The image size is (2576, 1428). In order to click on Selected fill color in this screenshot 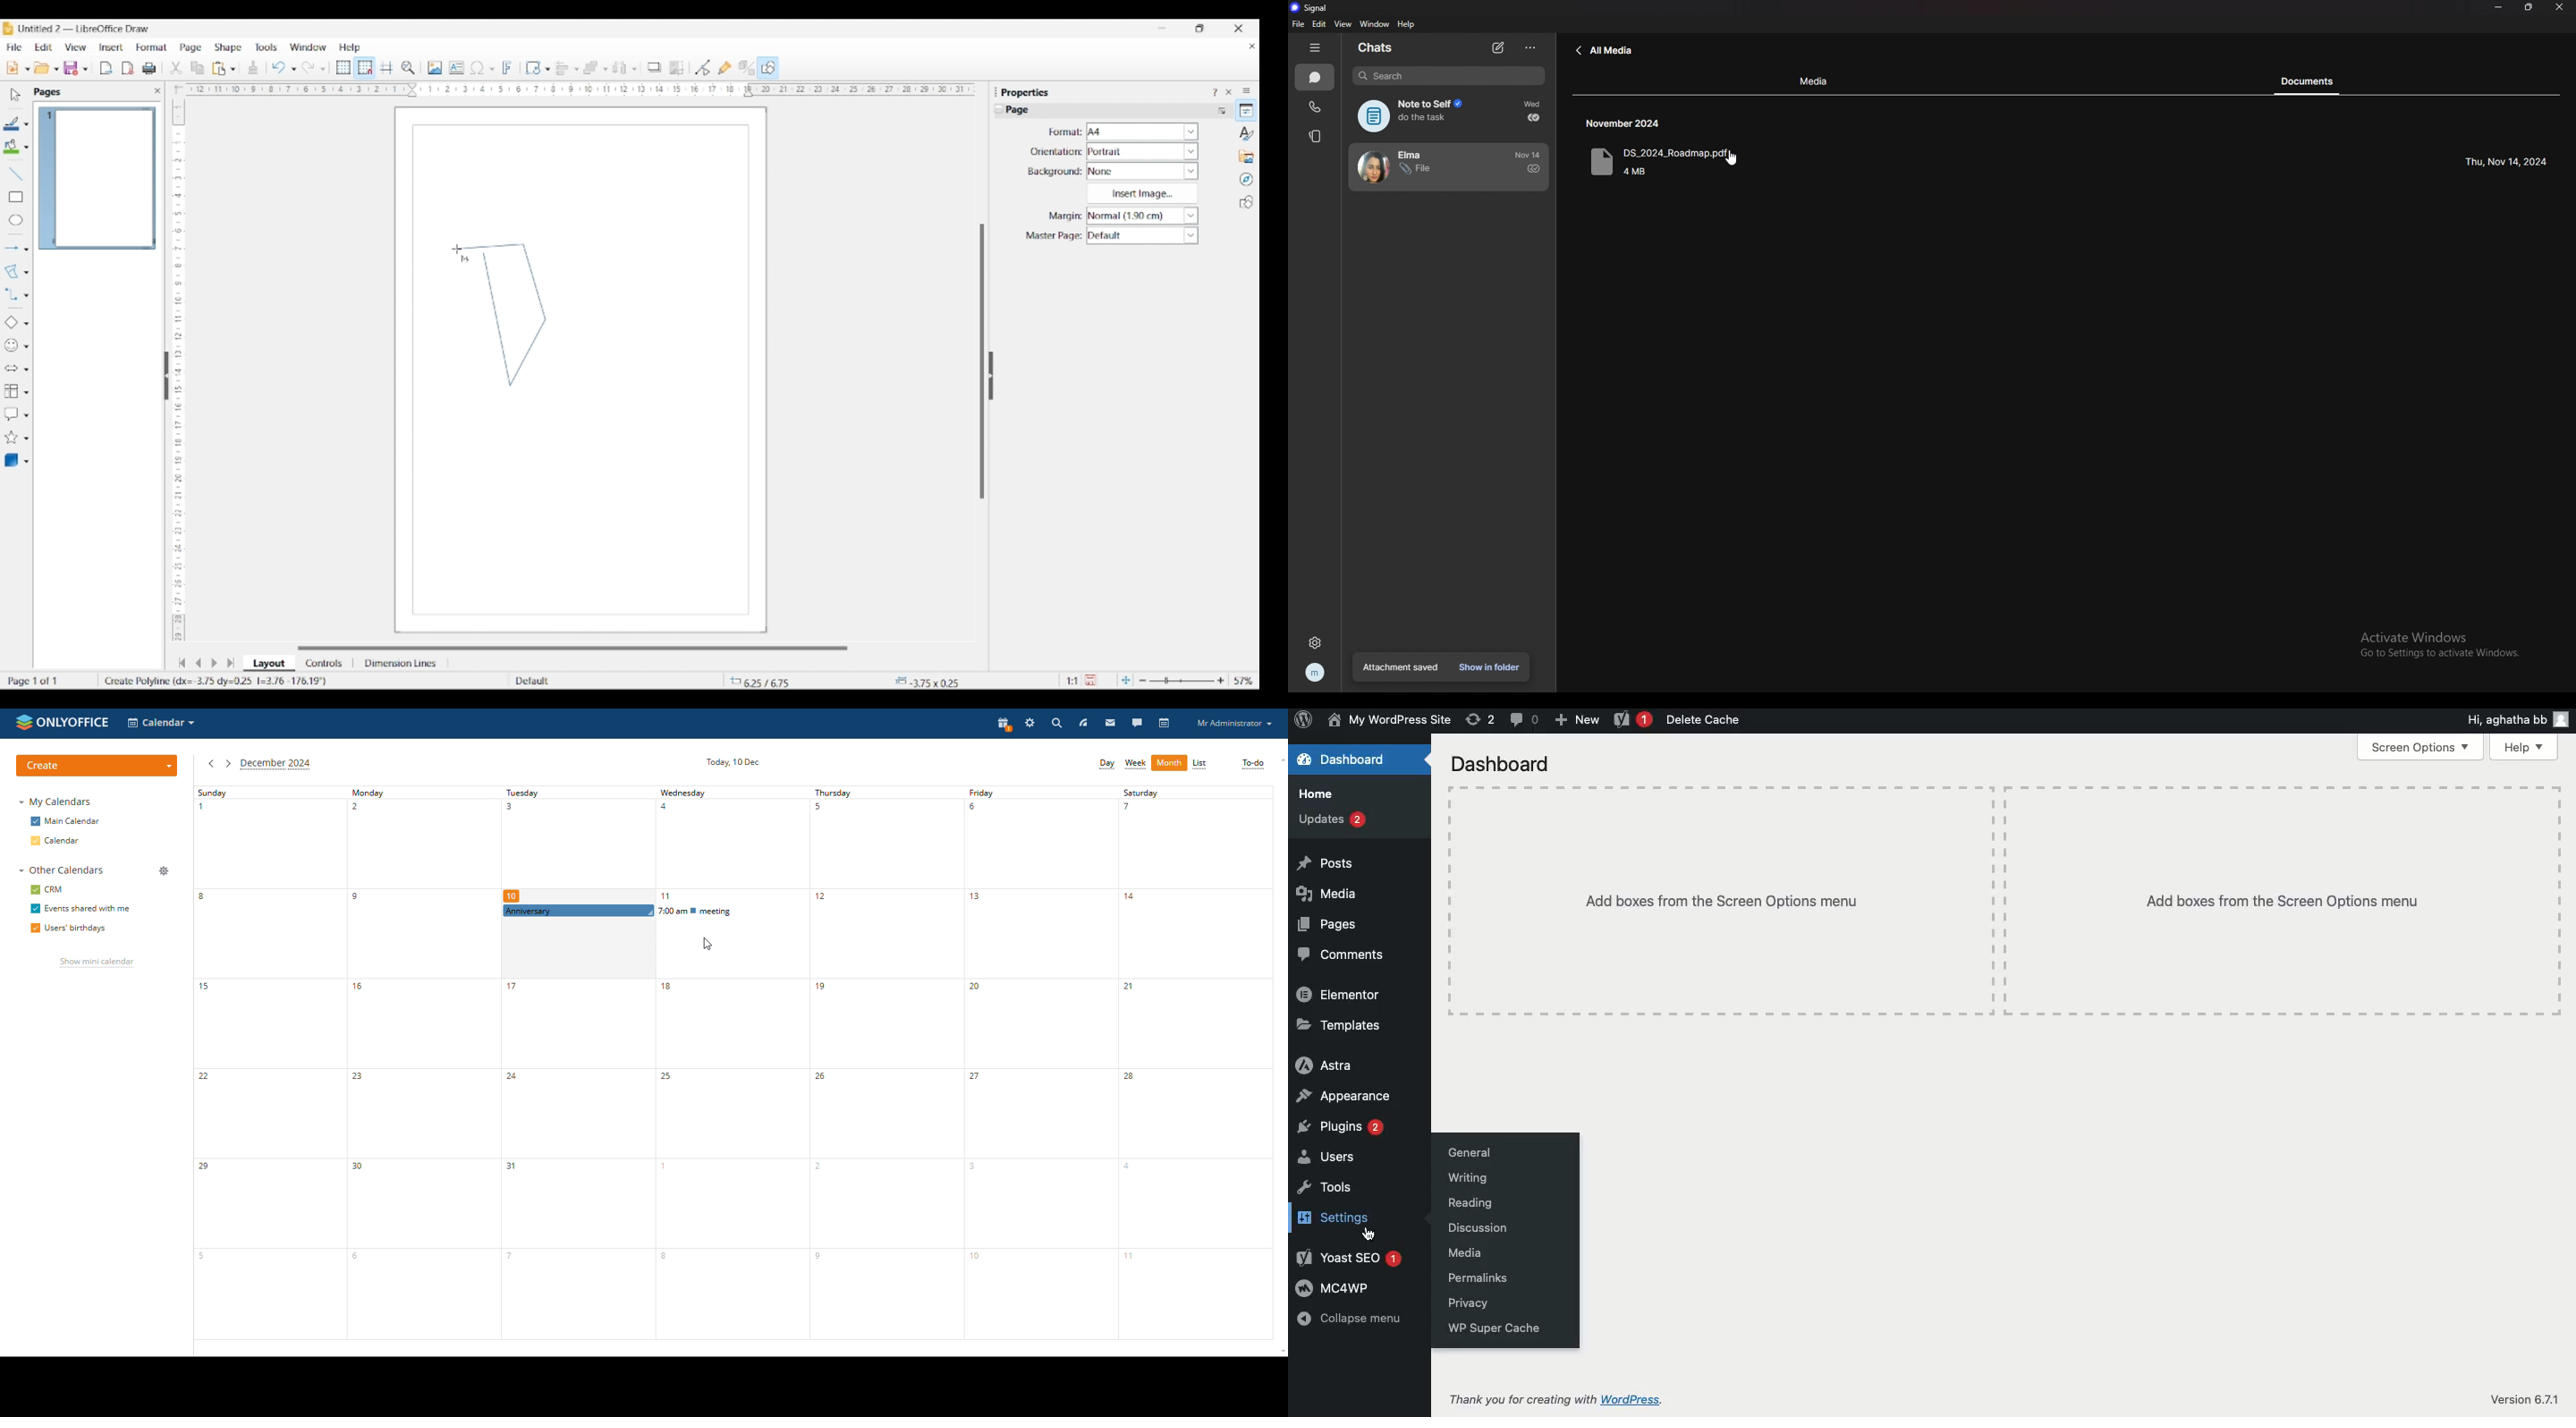, I will do `click(11, 146)`.